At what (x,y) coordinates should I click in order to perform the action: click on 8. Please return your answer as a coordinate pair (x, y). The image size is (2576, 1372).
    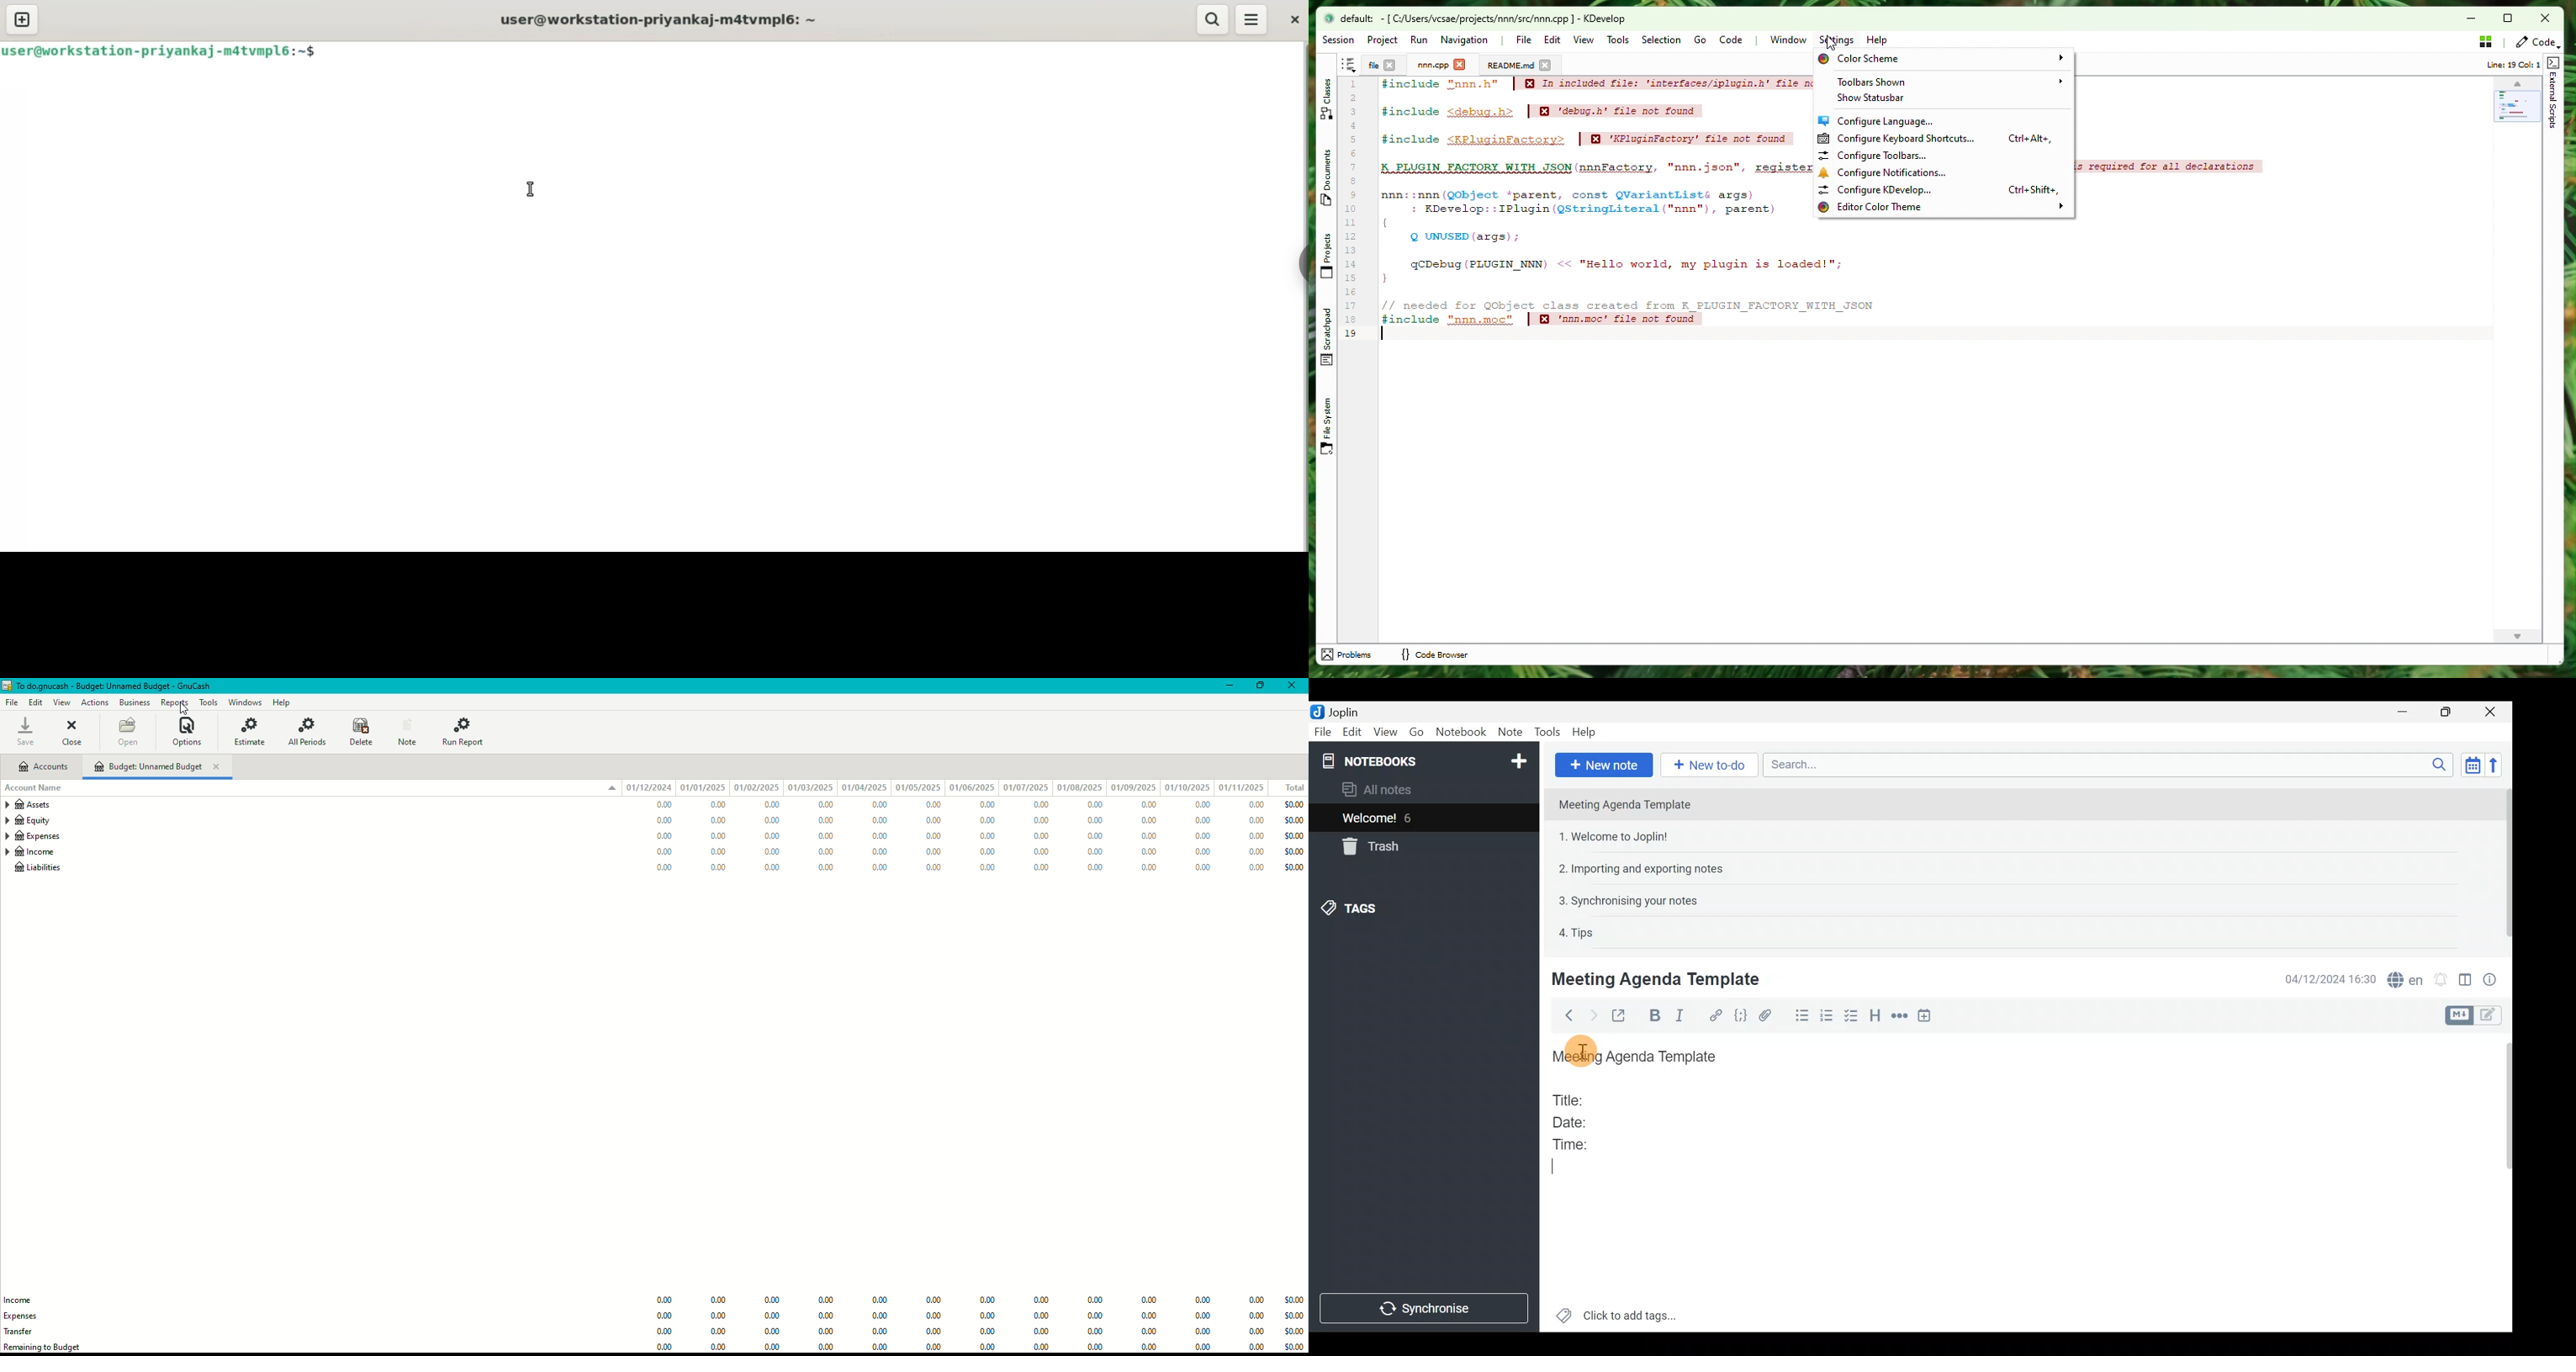
    Looking at the image, I should click on (1353, 181).